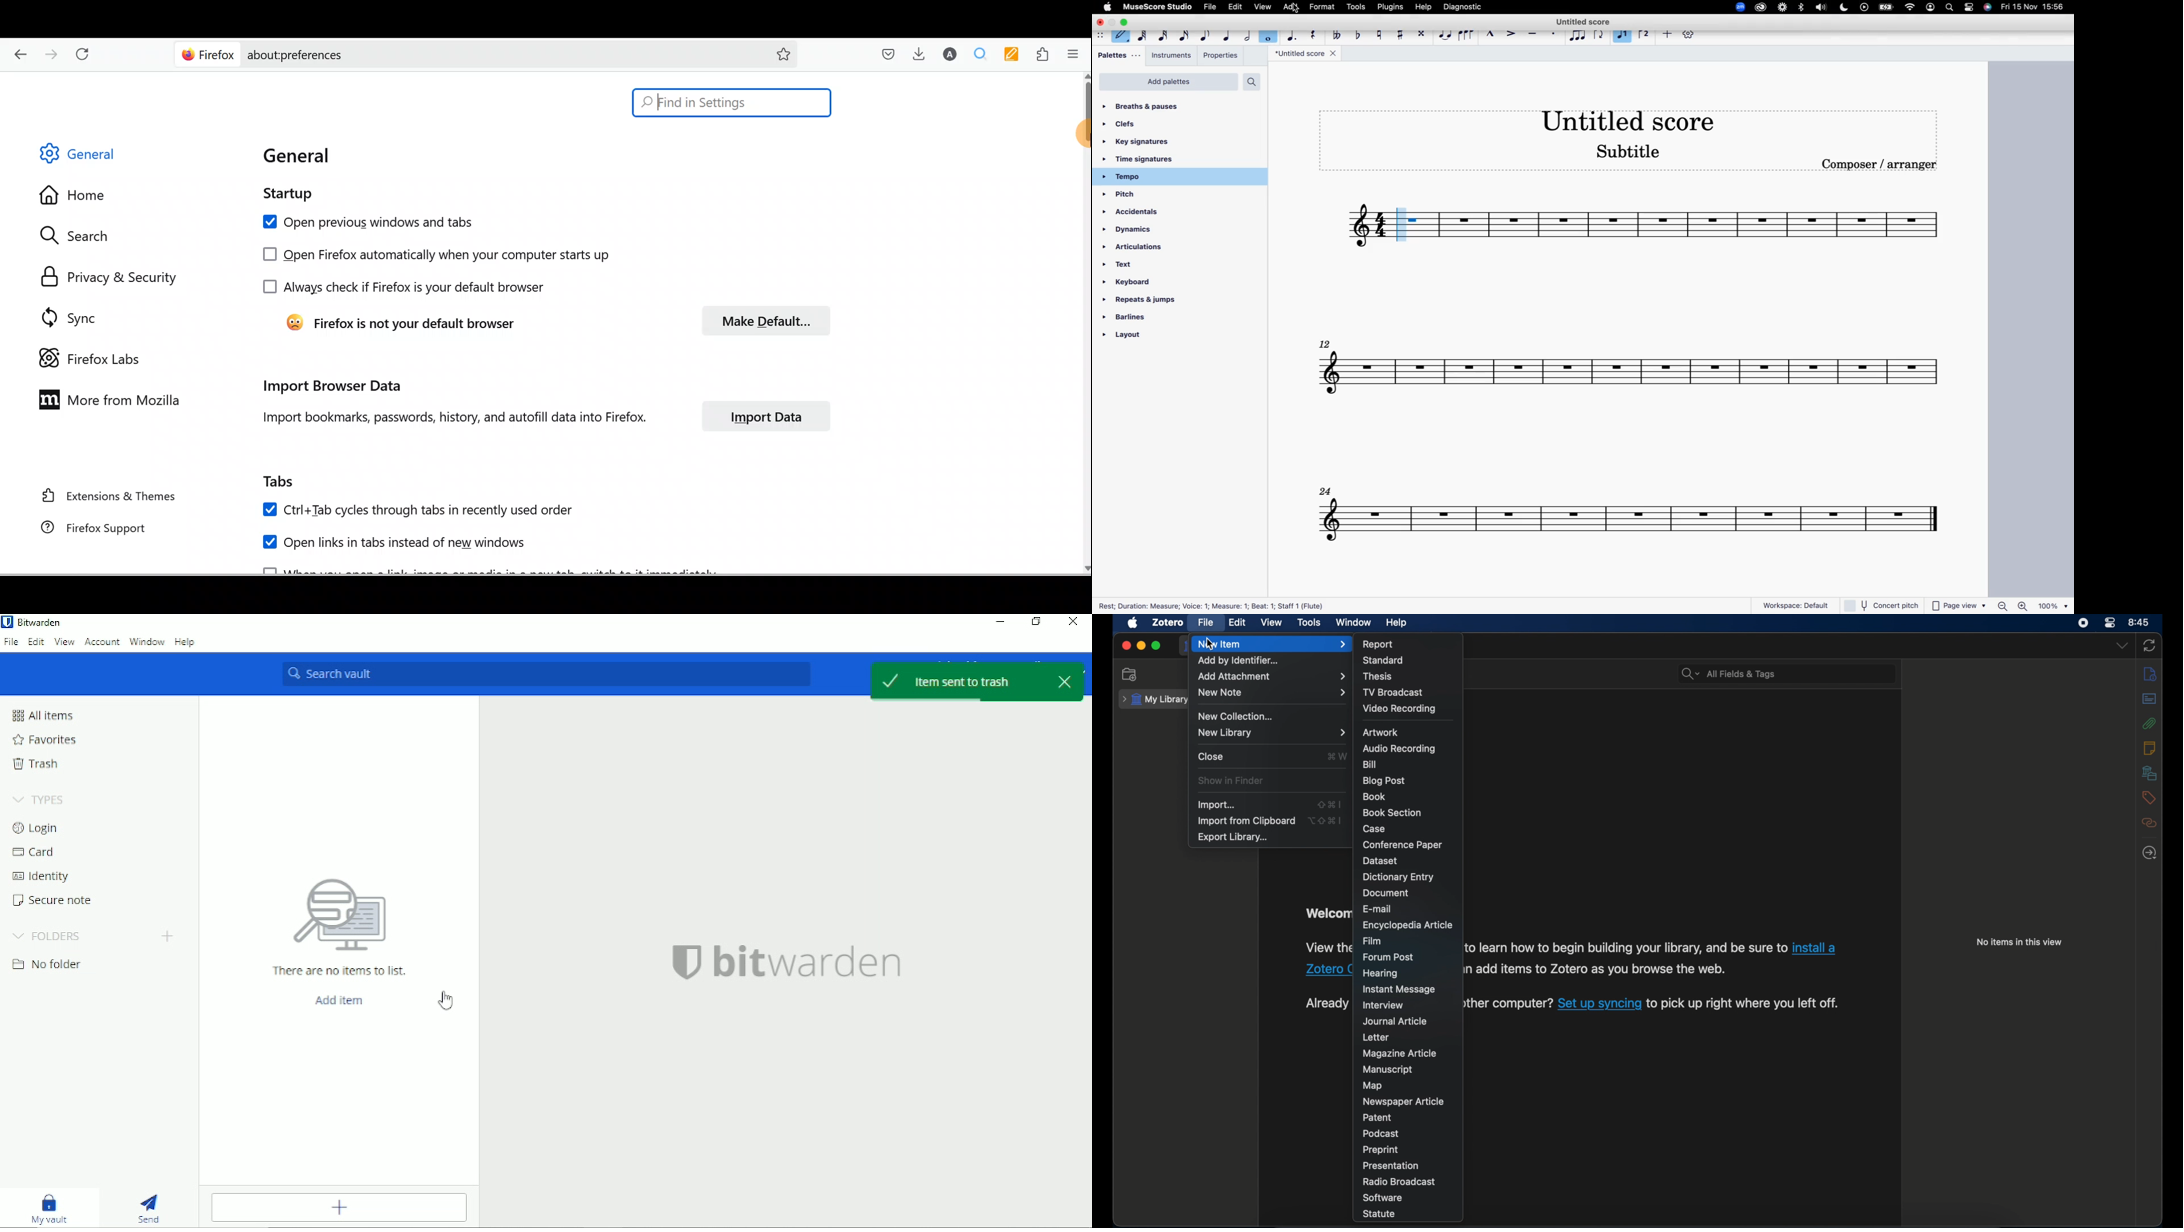  What do you see at coordinates (90, 529) in the screenshot?
I see `Firefox support` at bounding box center [90, 529].